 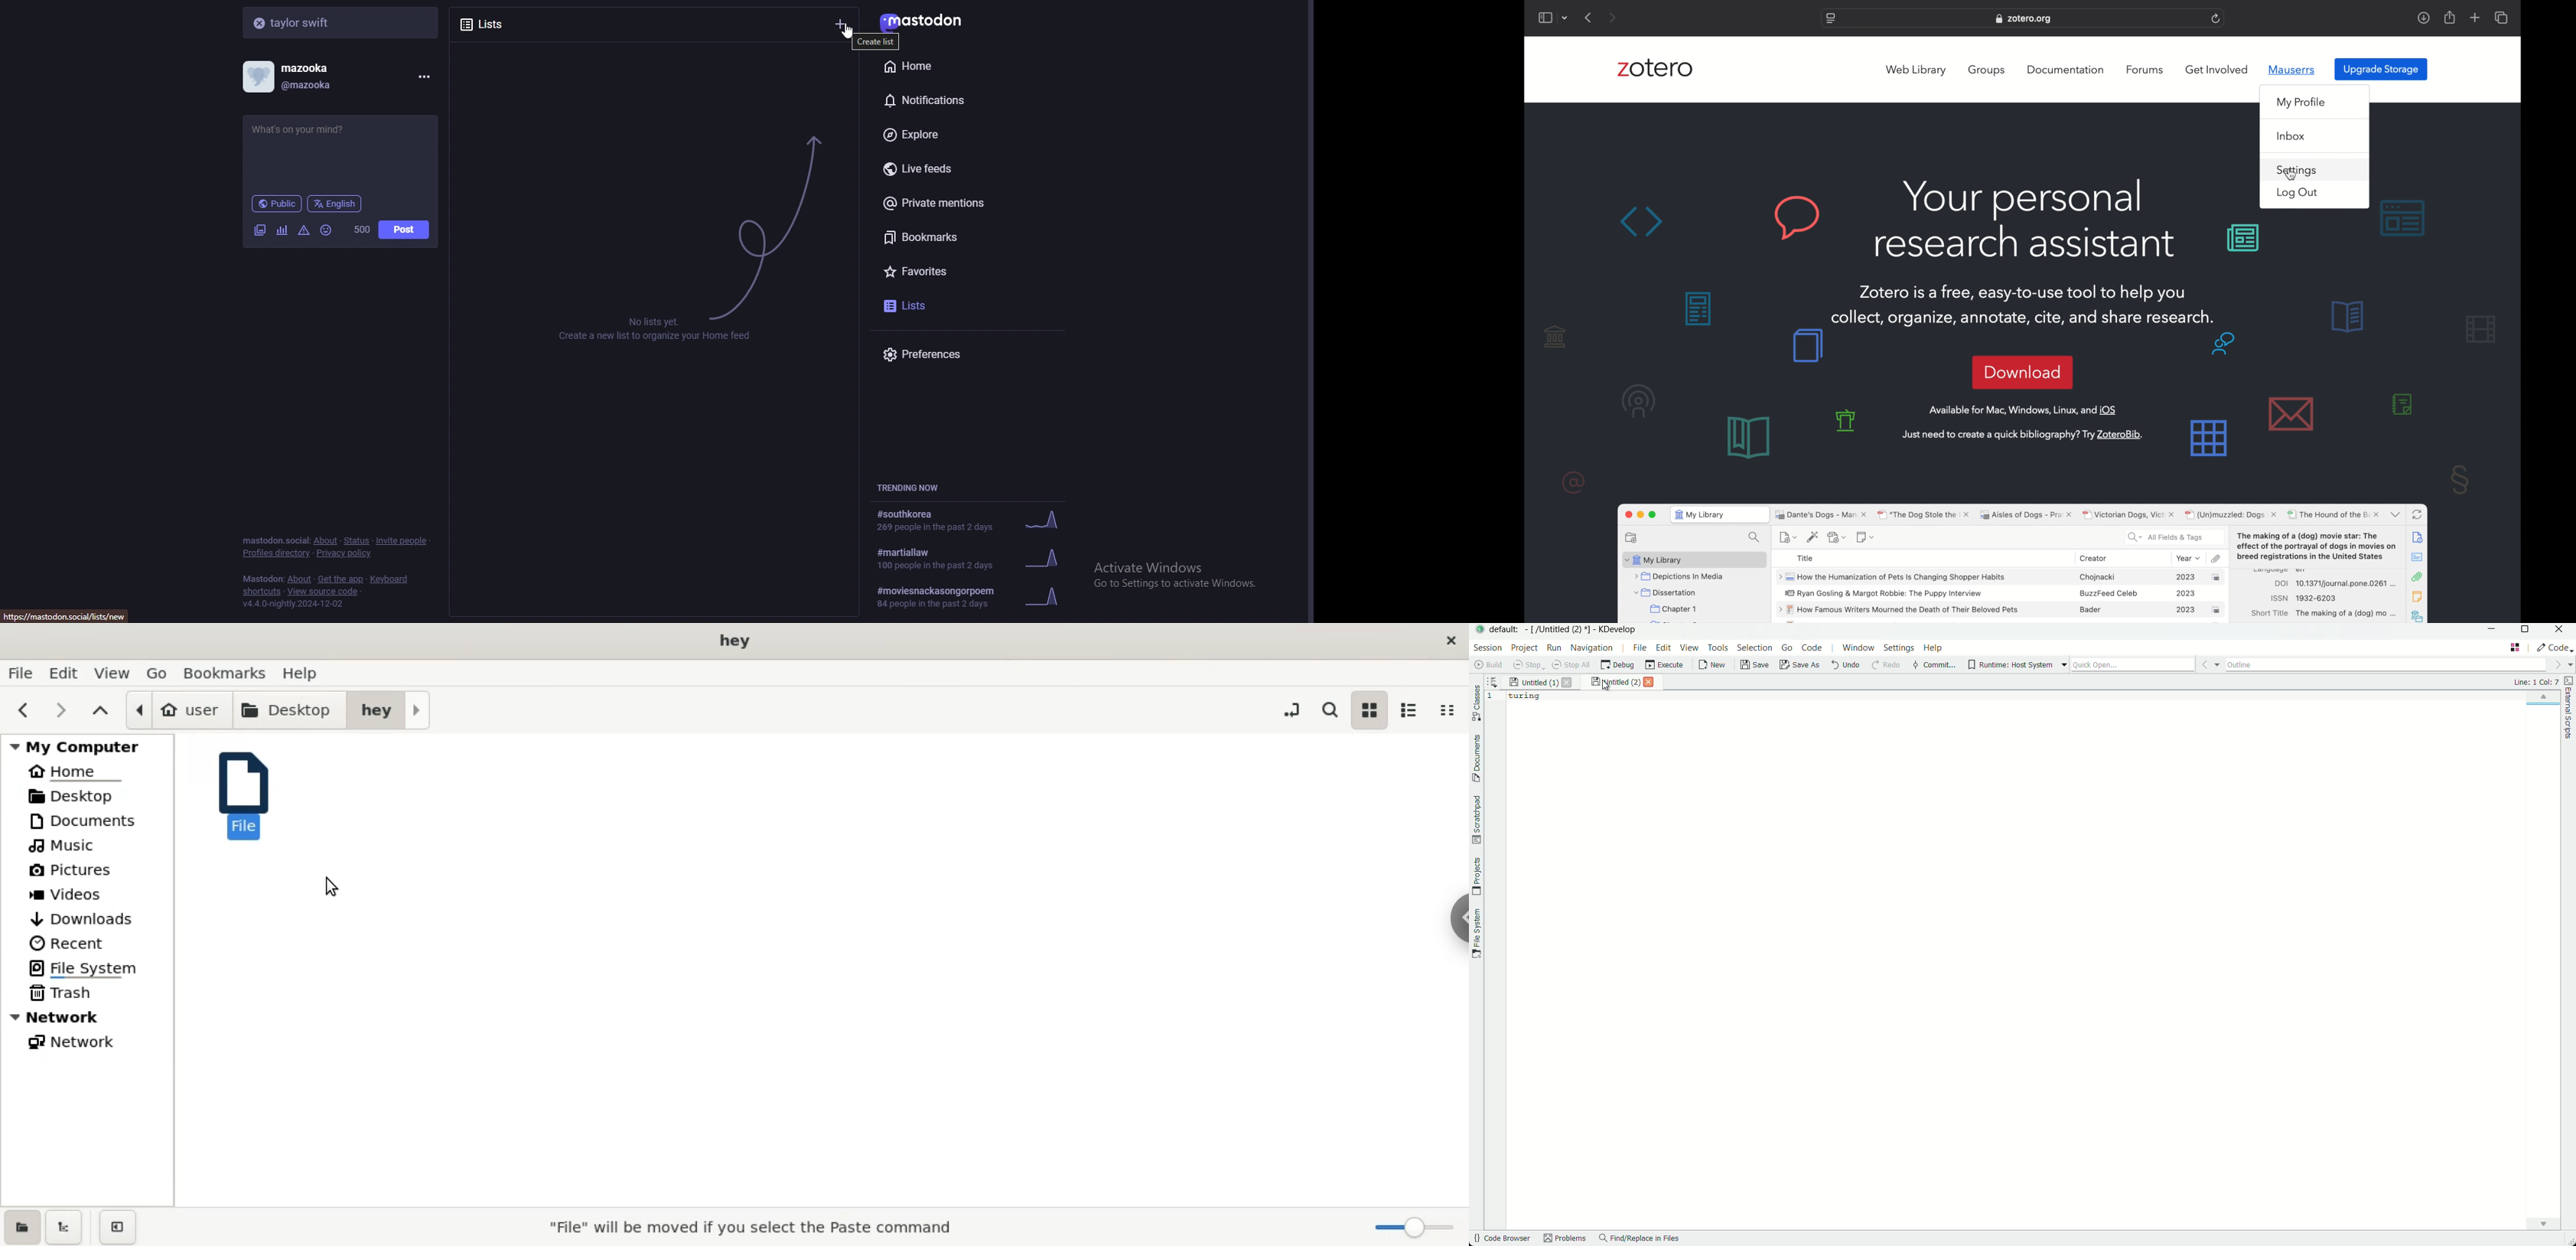 What do you see at coordinates (2023, 372) in the screenshot?
I see `download` at bounding box center [2023, 372].